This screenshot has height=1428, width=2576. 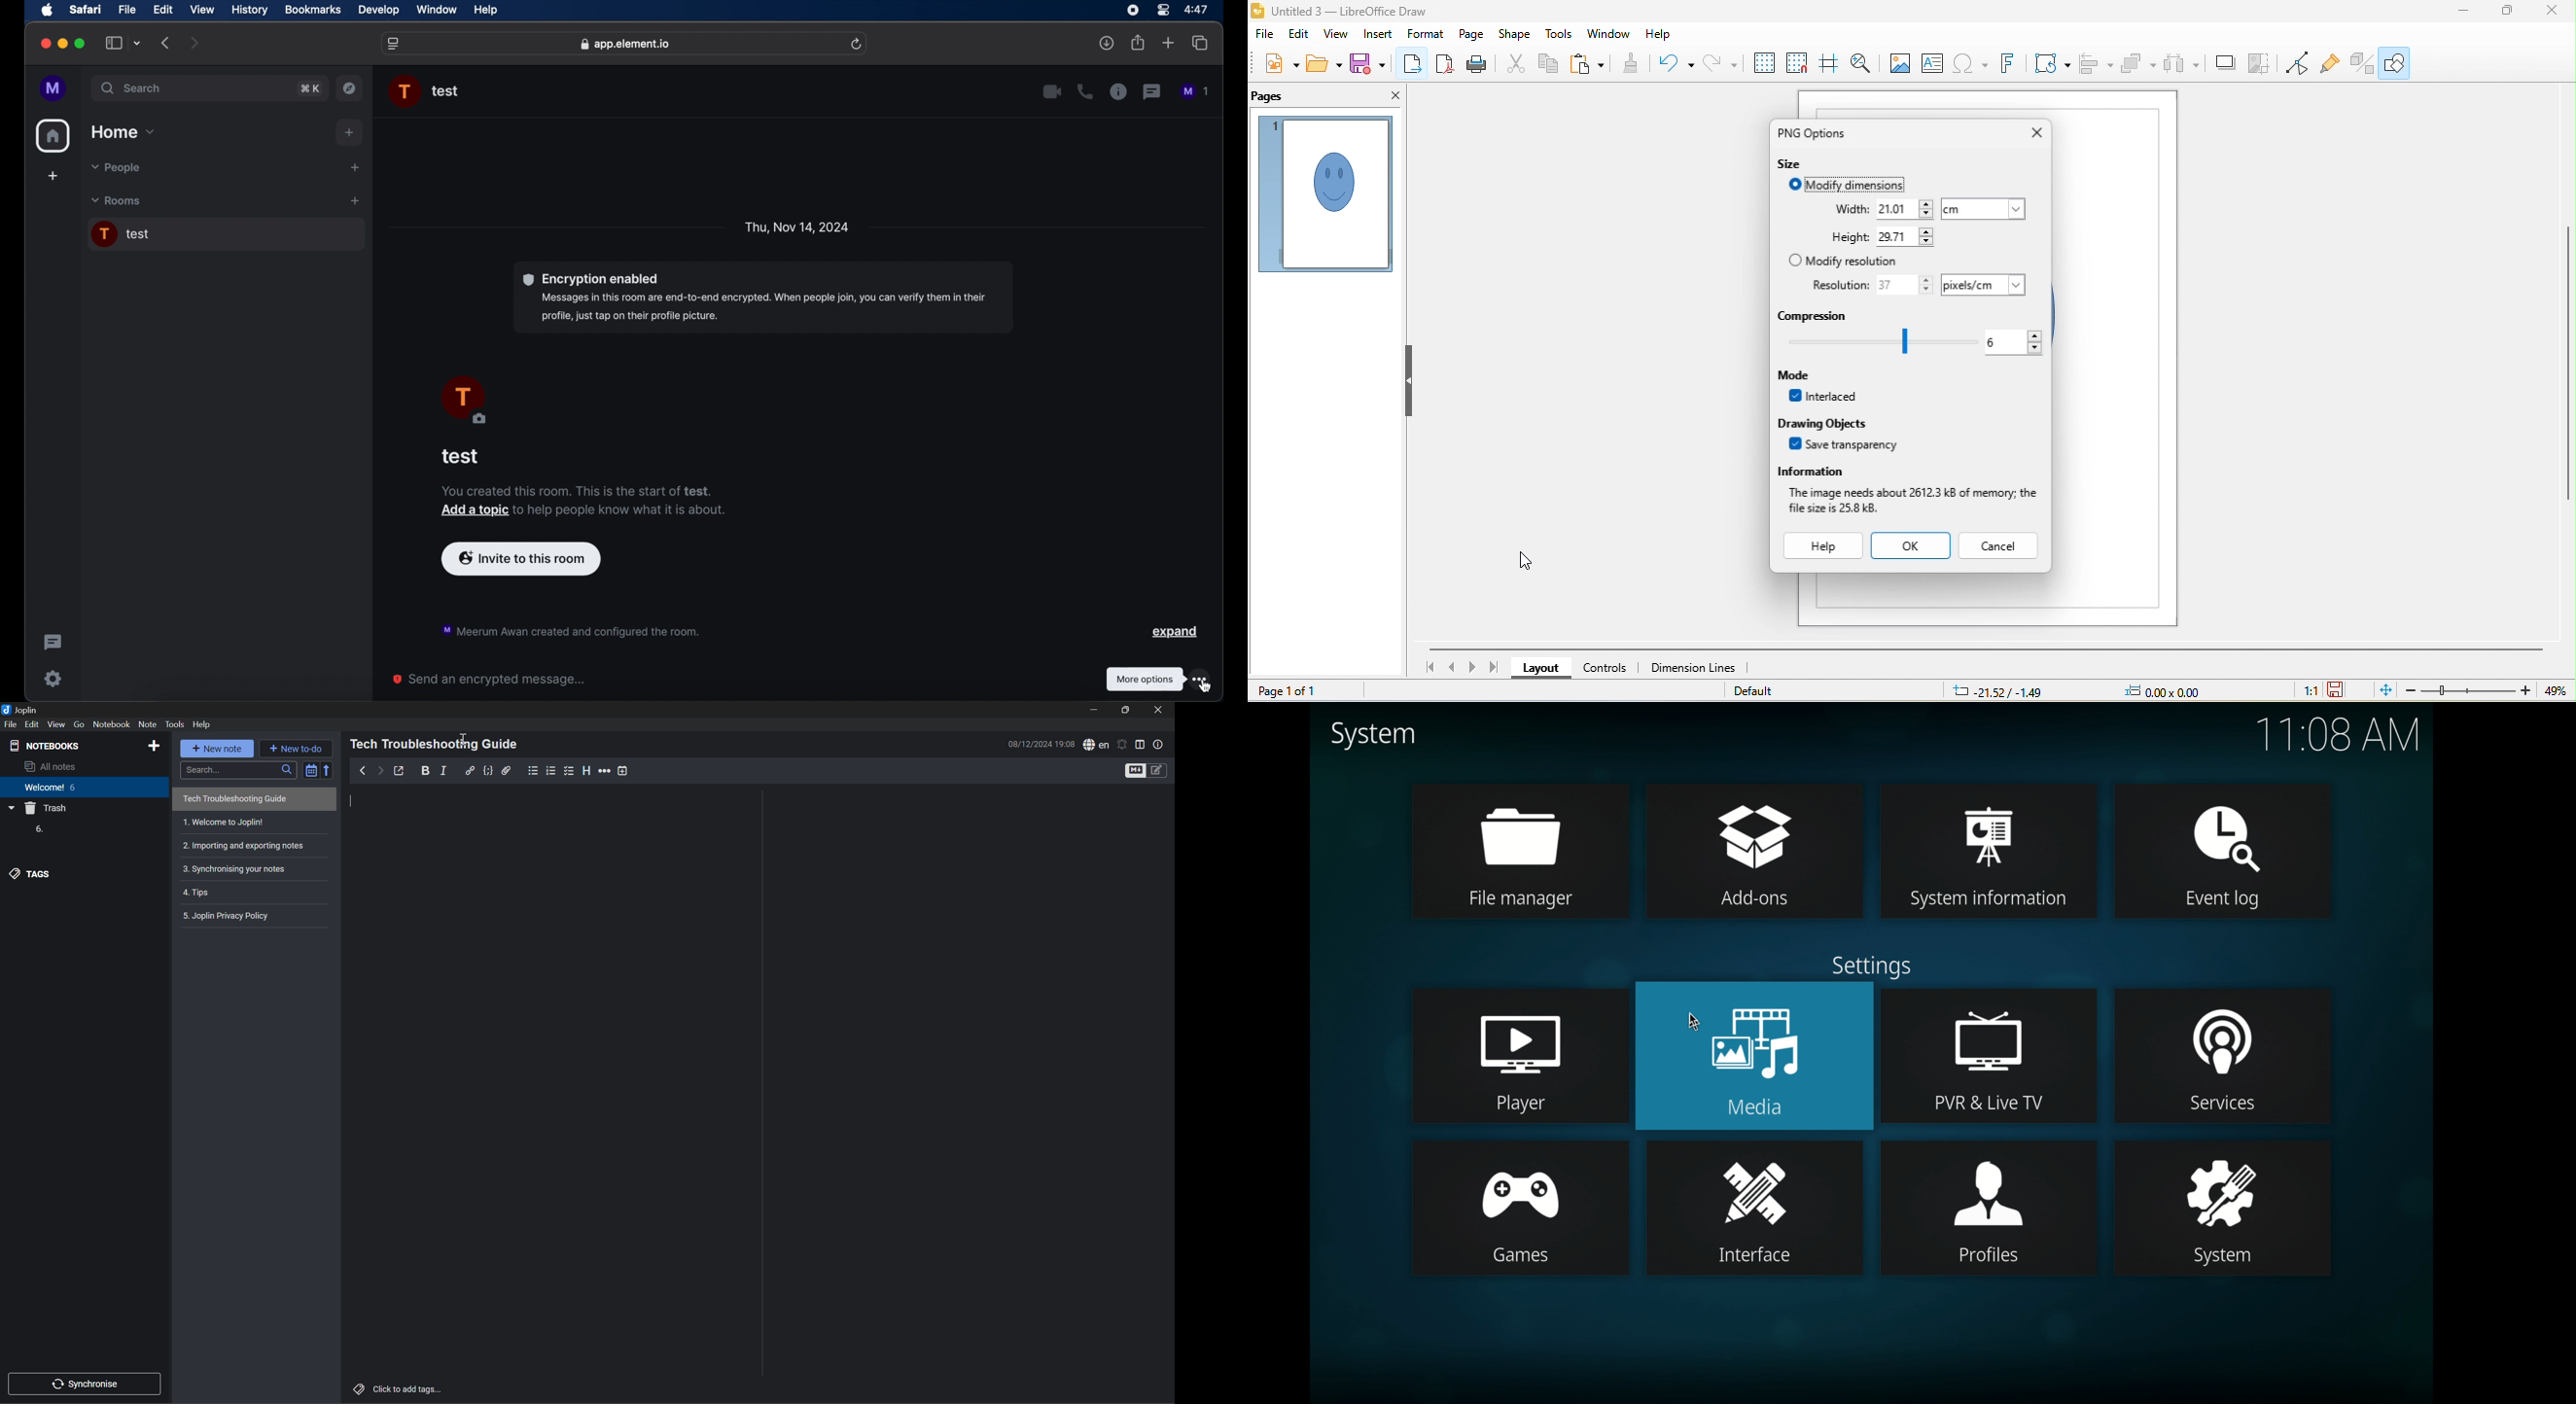 I want to click on Cursor, so click(x=463, y=741).